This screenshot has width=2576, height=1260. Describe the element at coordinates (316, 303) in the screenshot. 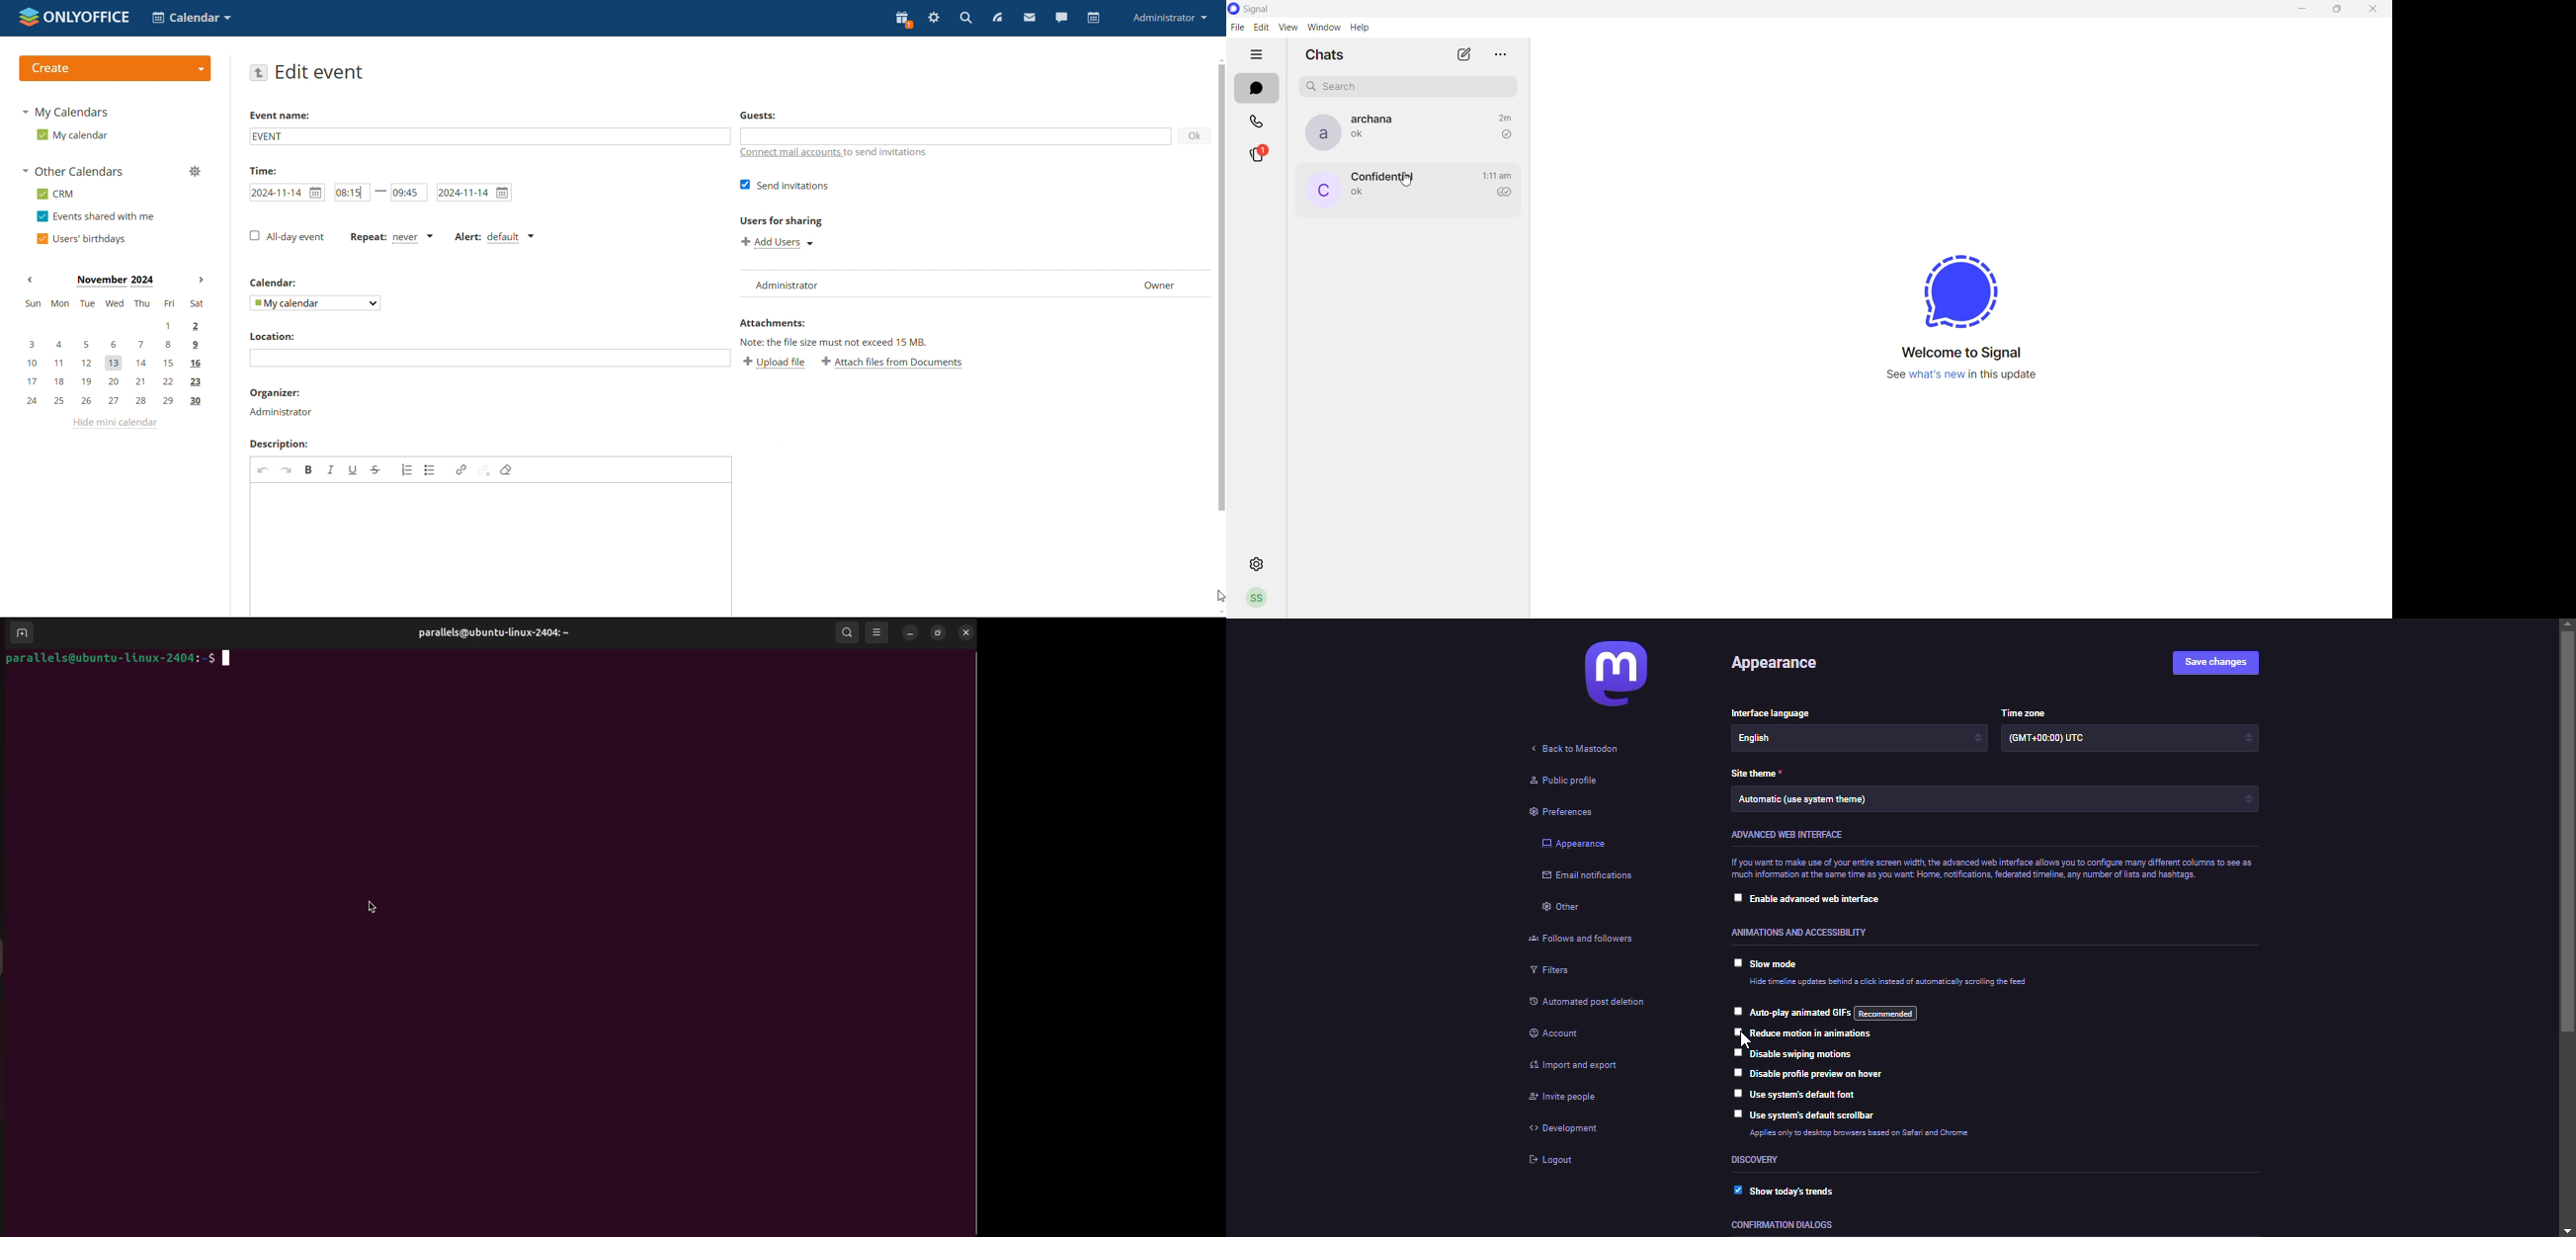

I see `select event calendar` at that location.